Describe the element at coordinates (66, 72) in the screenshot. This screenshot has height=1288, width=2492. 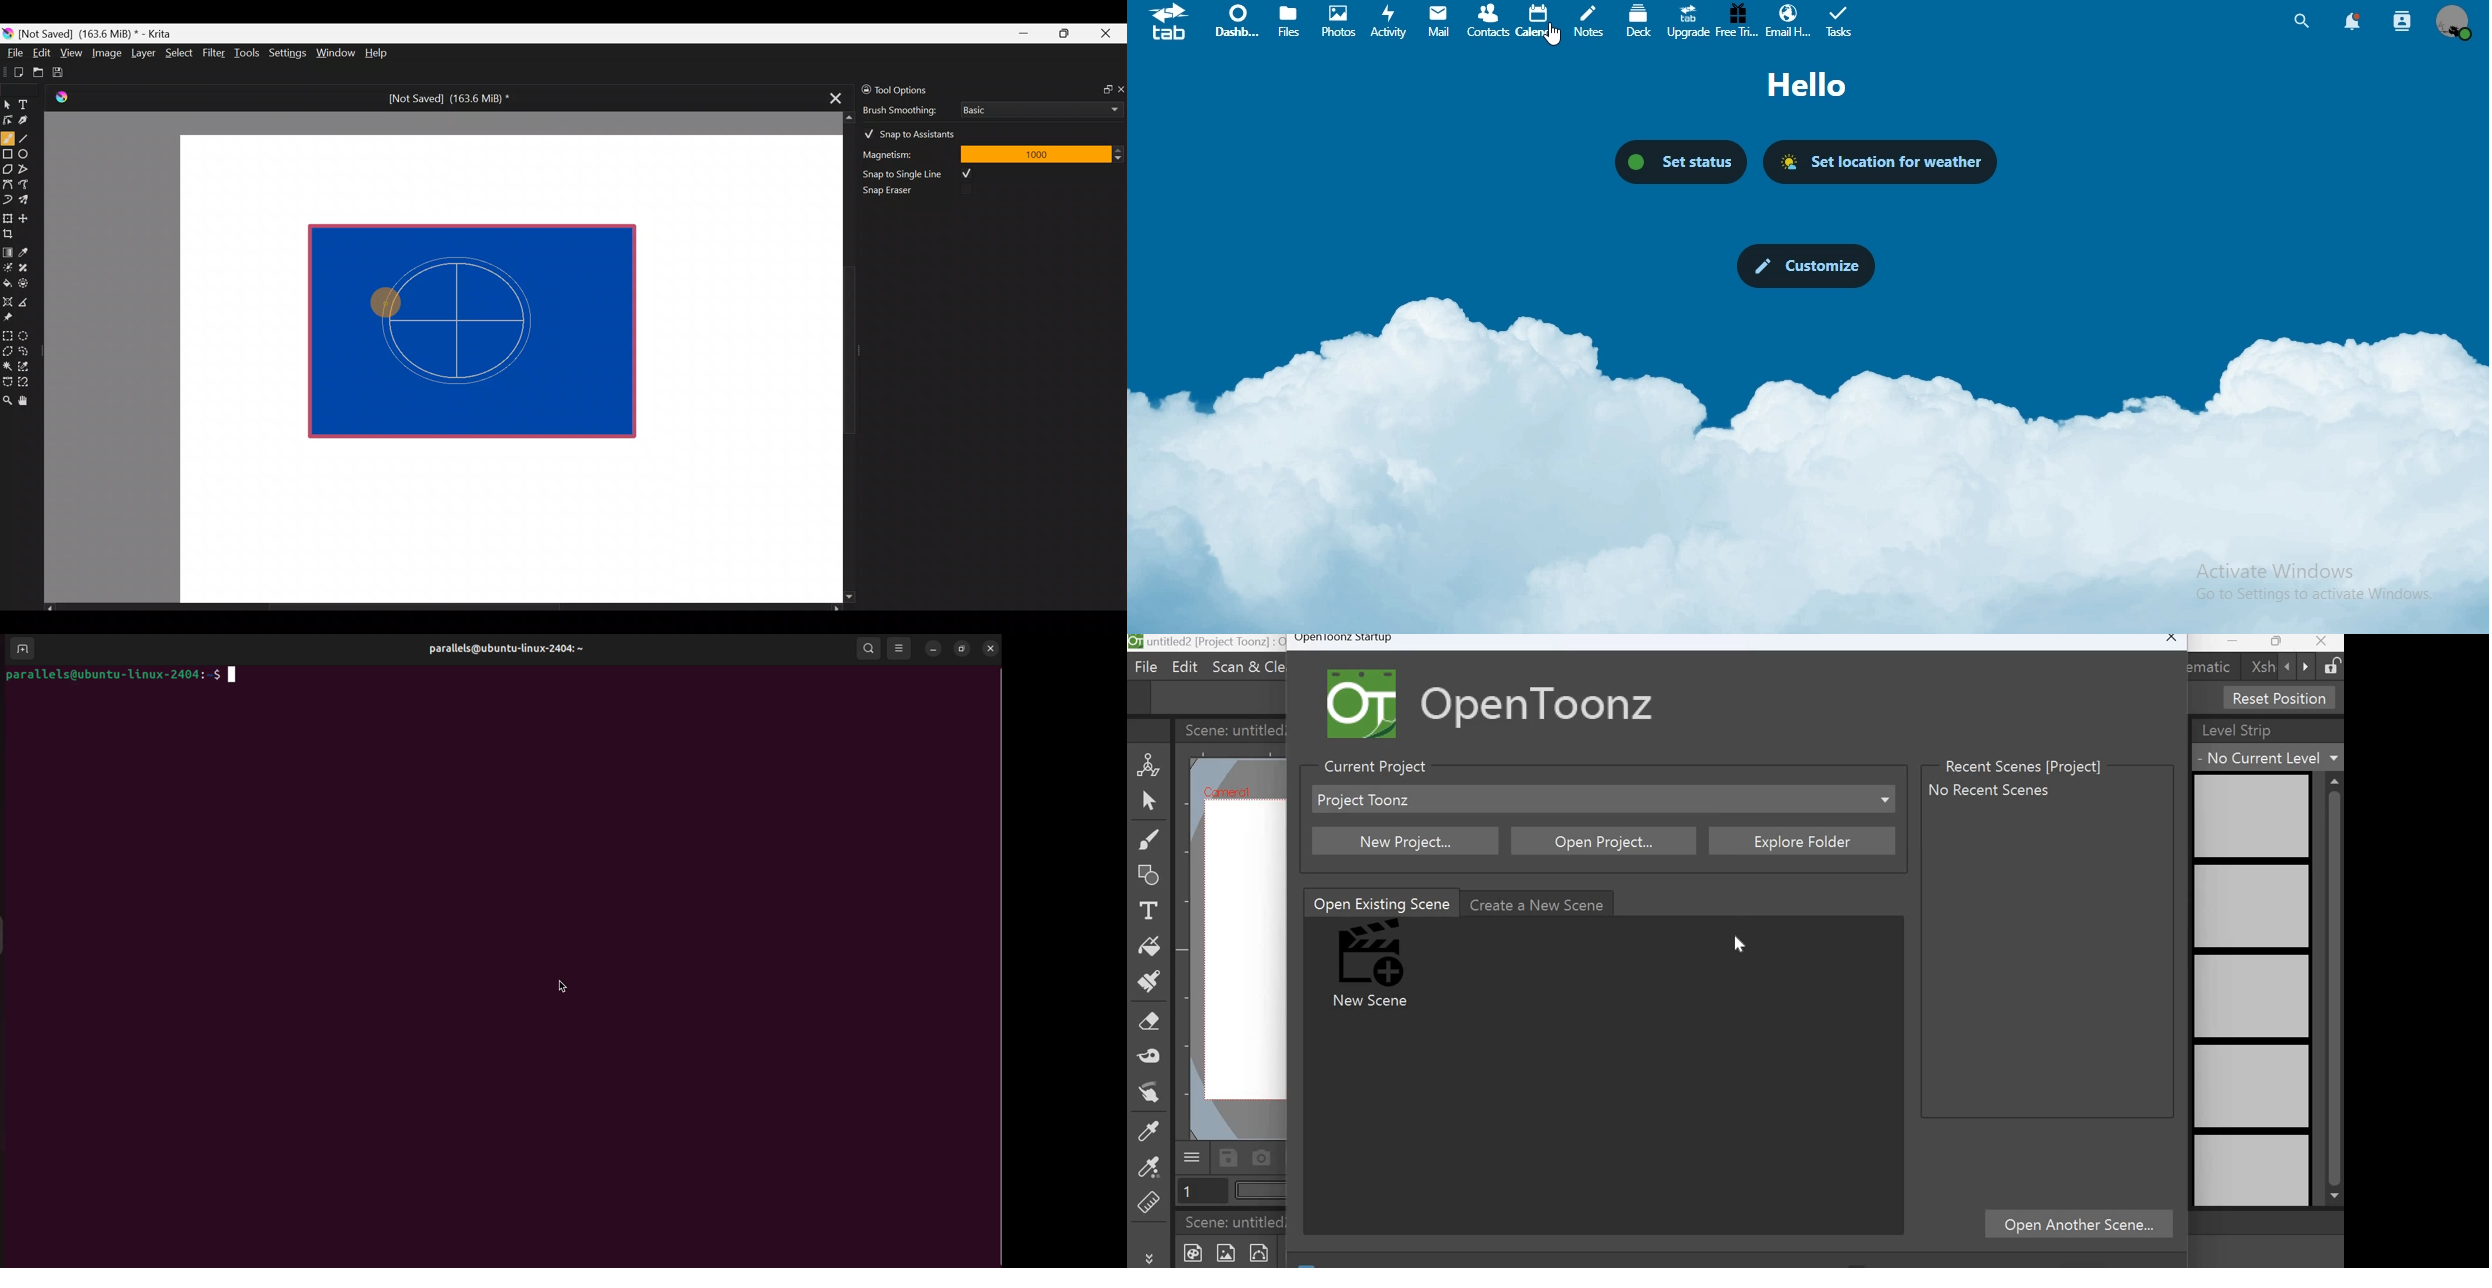
I see `Save` at that location.